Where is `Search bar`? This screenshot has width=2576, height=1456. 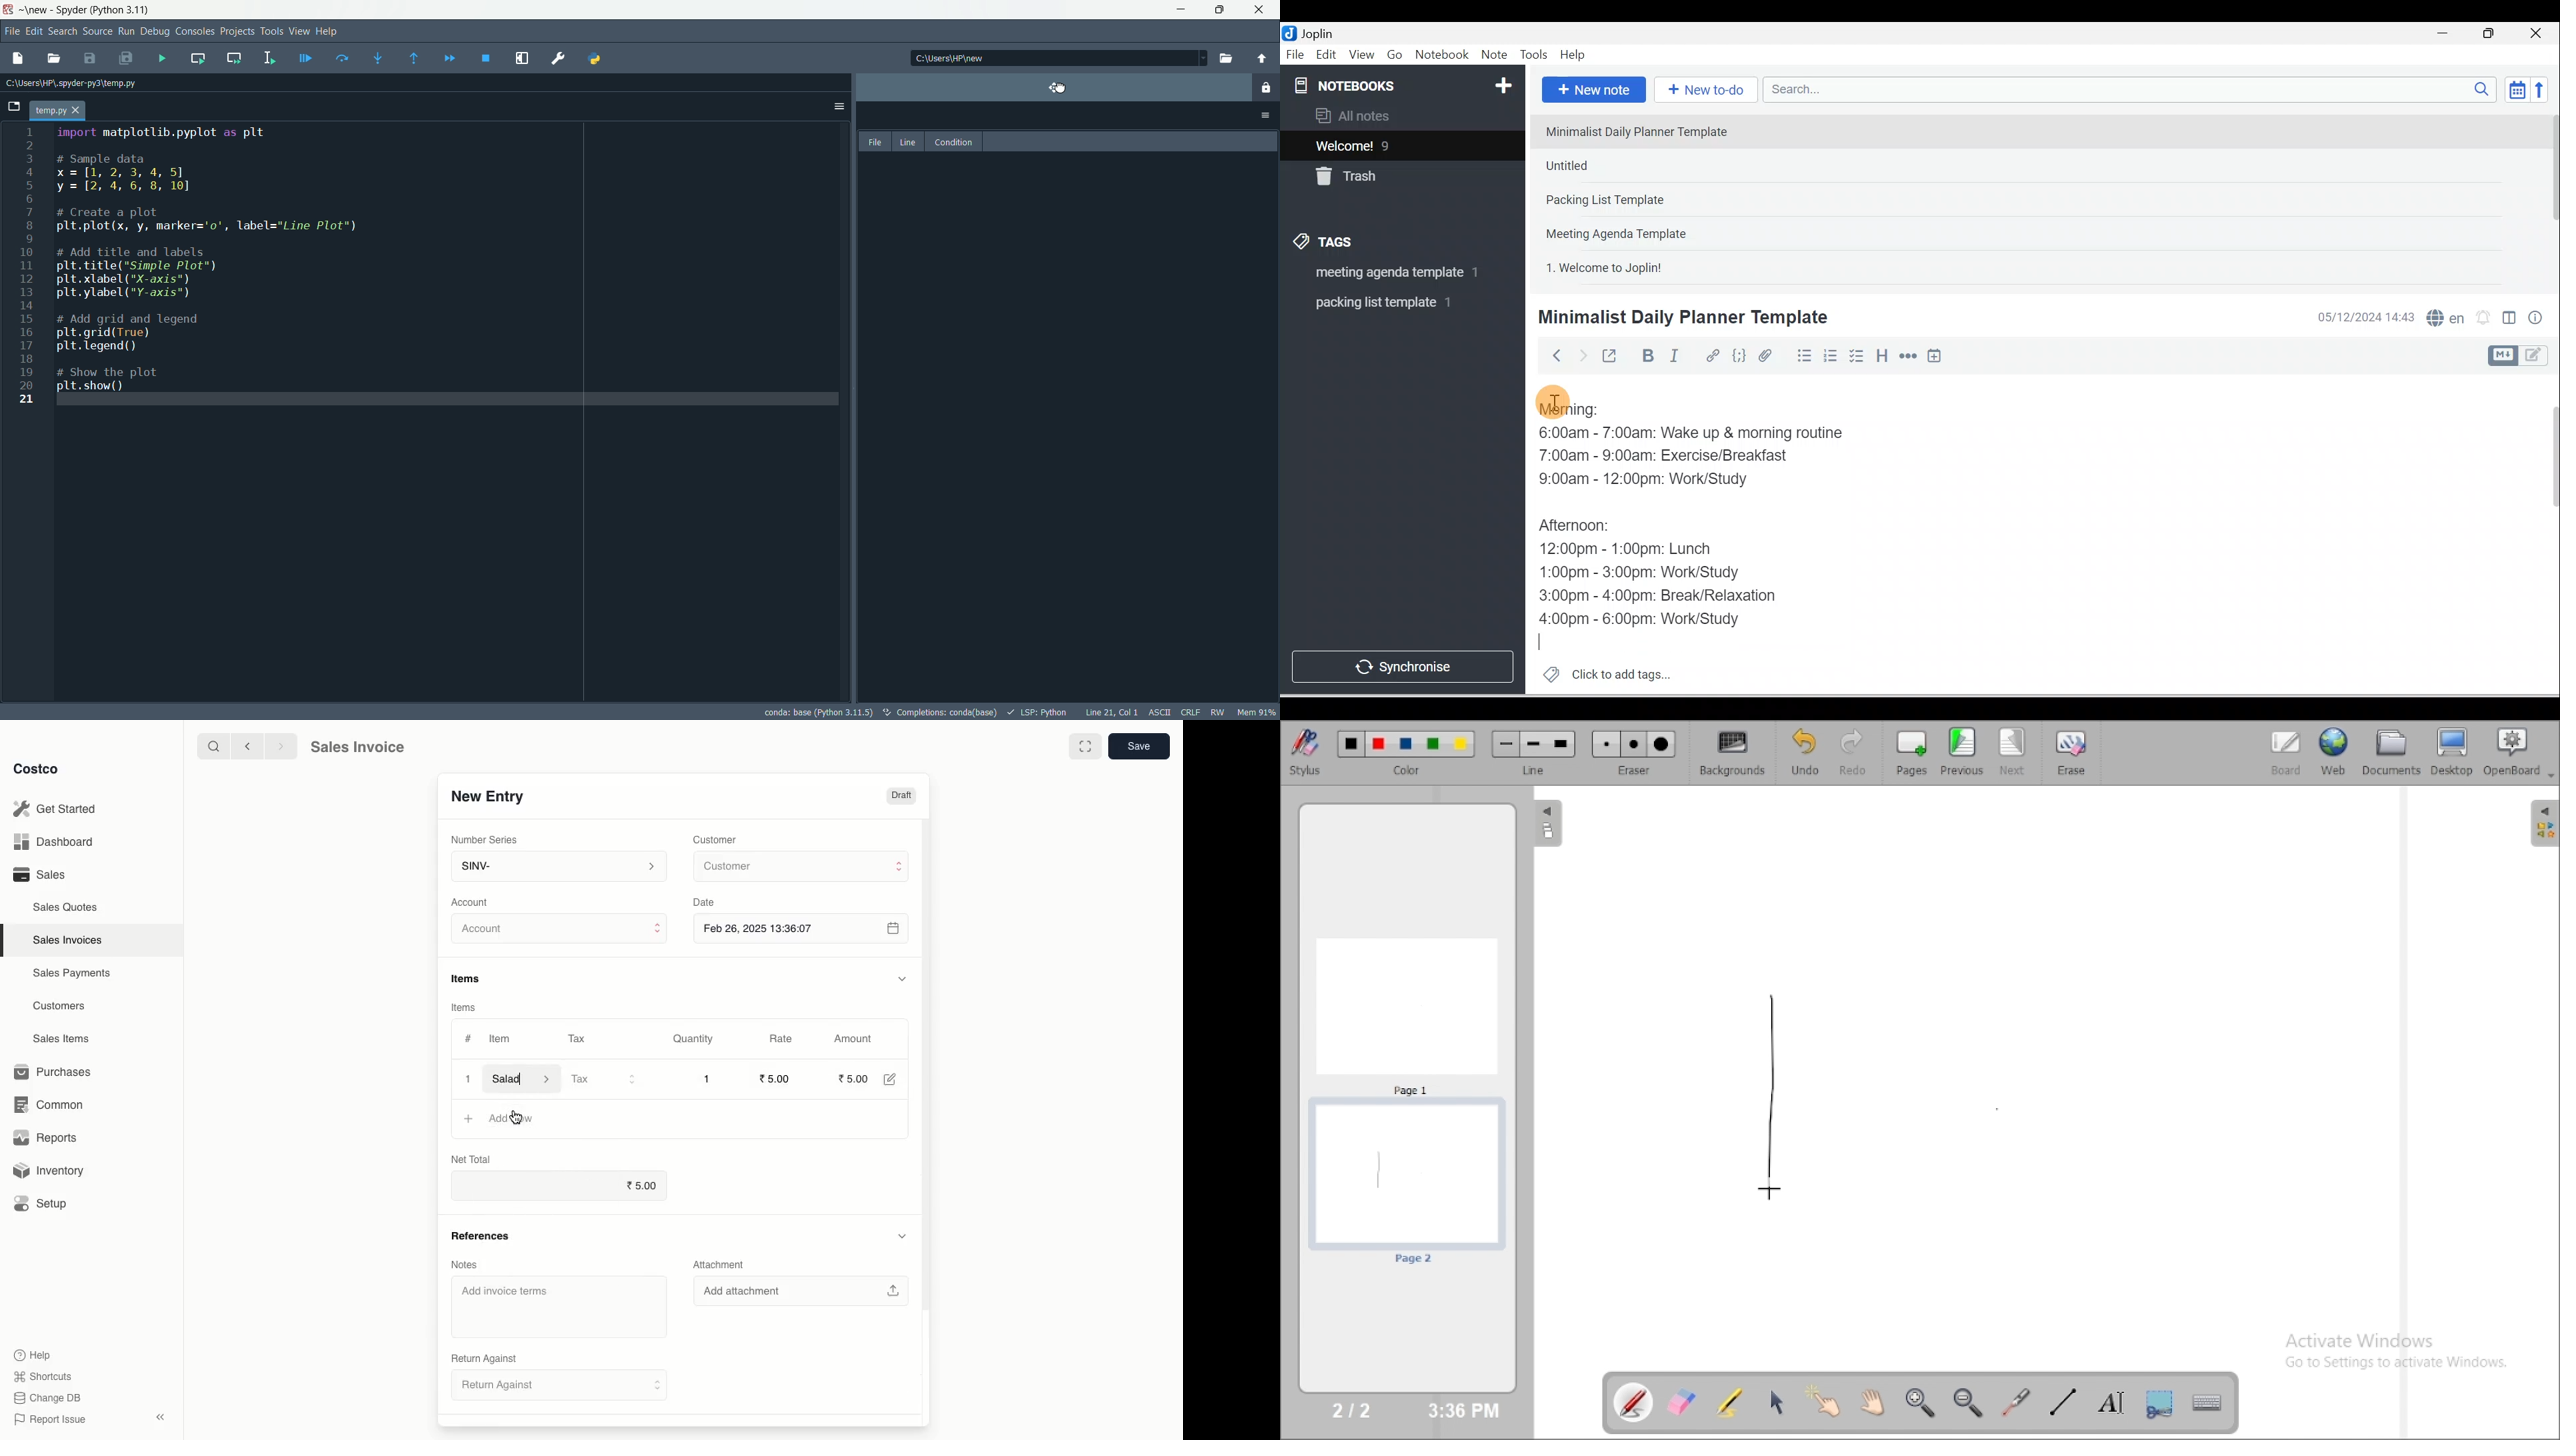 Search bar is located at coordinates (2134, 89).